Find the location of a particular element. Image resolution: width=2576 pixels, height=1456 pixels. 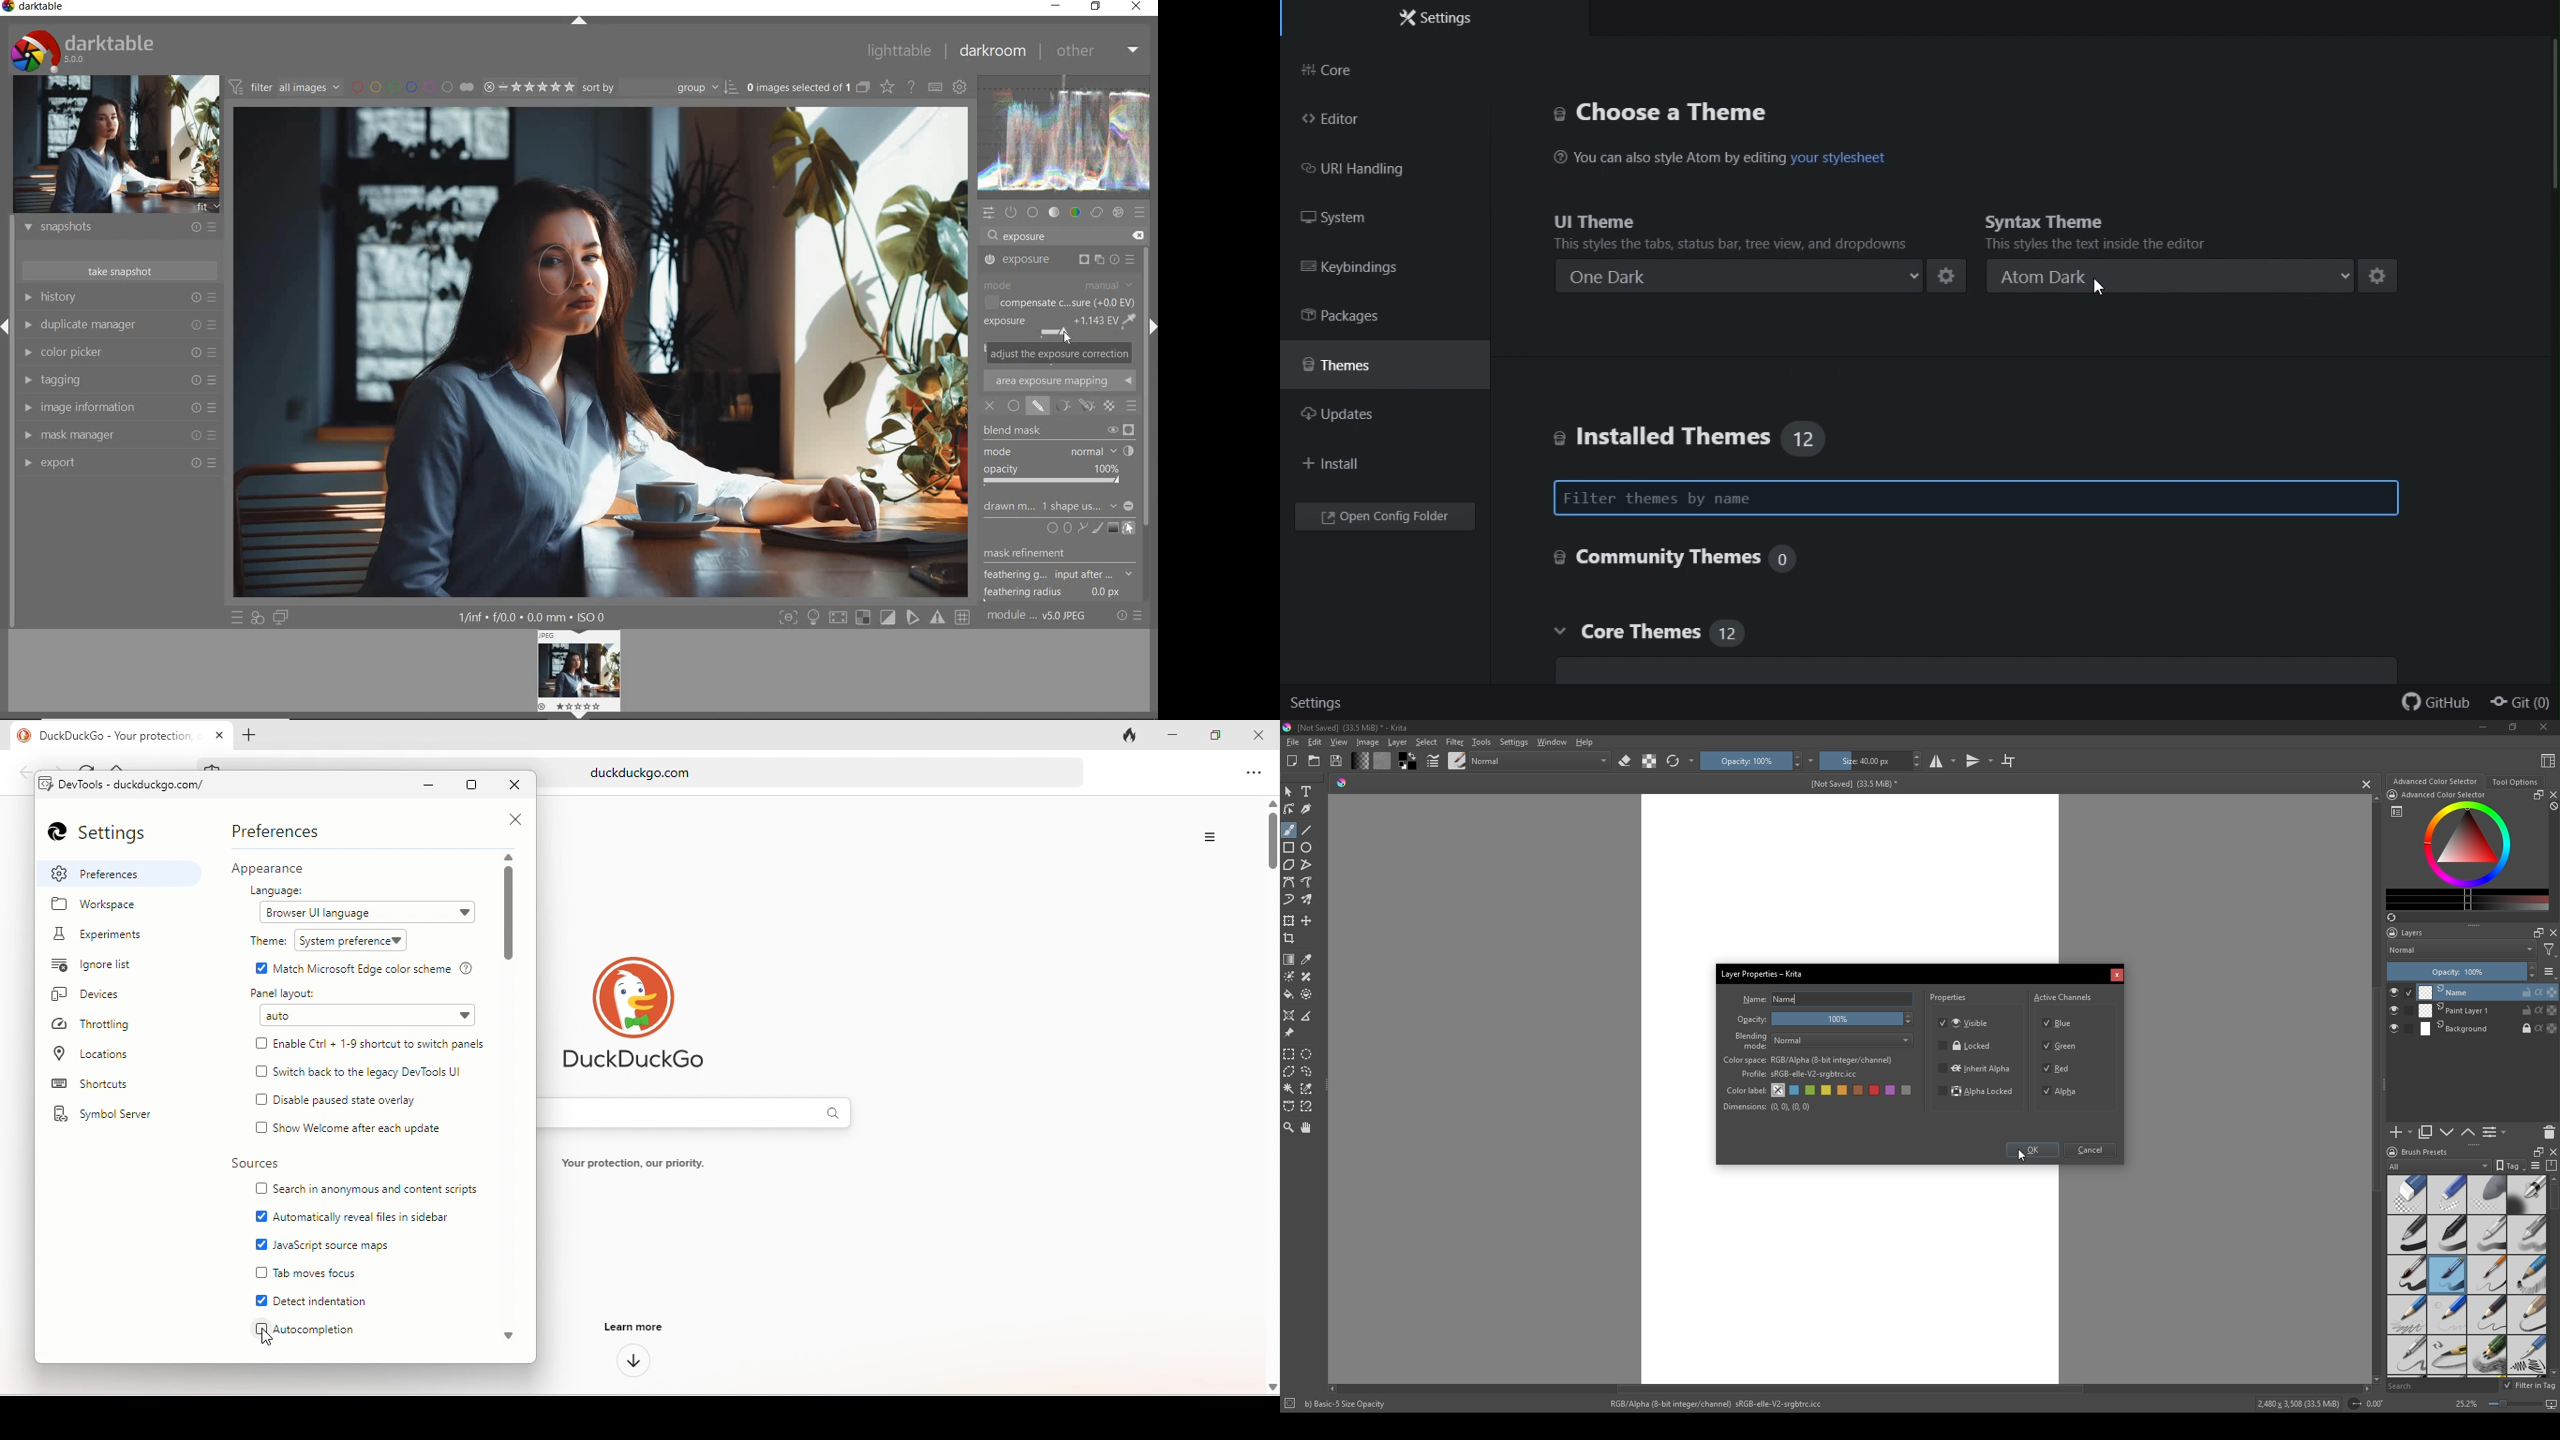

100% is located at coordinates (1845, 1020).